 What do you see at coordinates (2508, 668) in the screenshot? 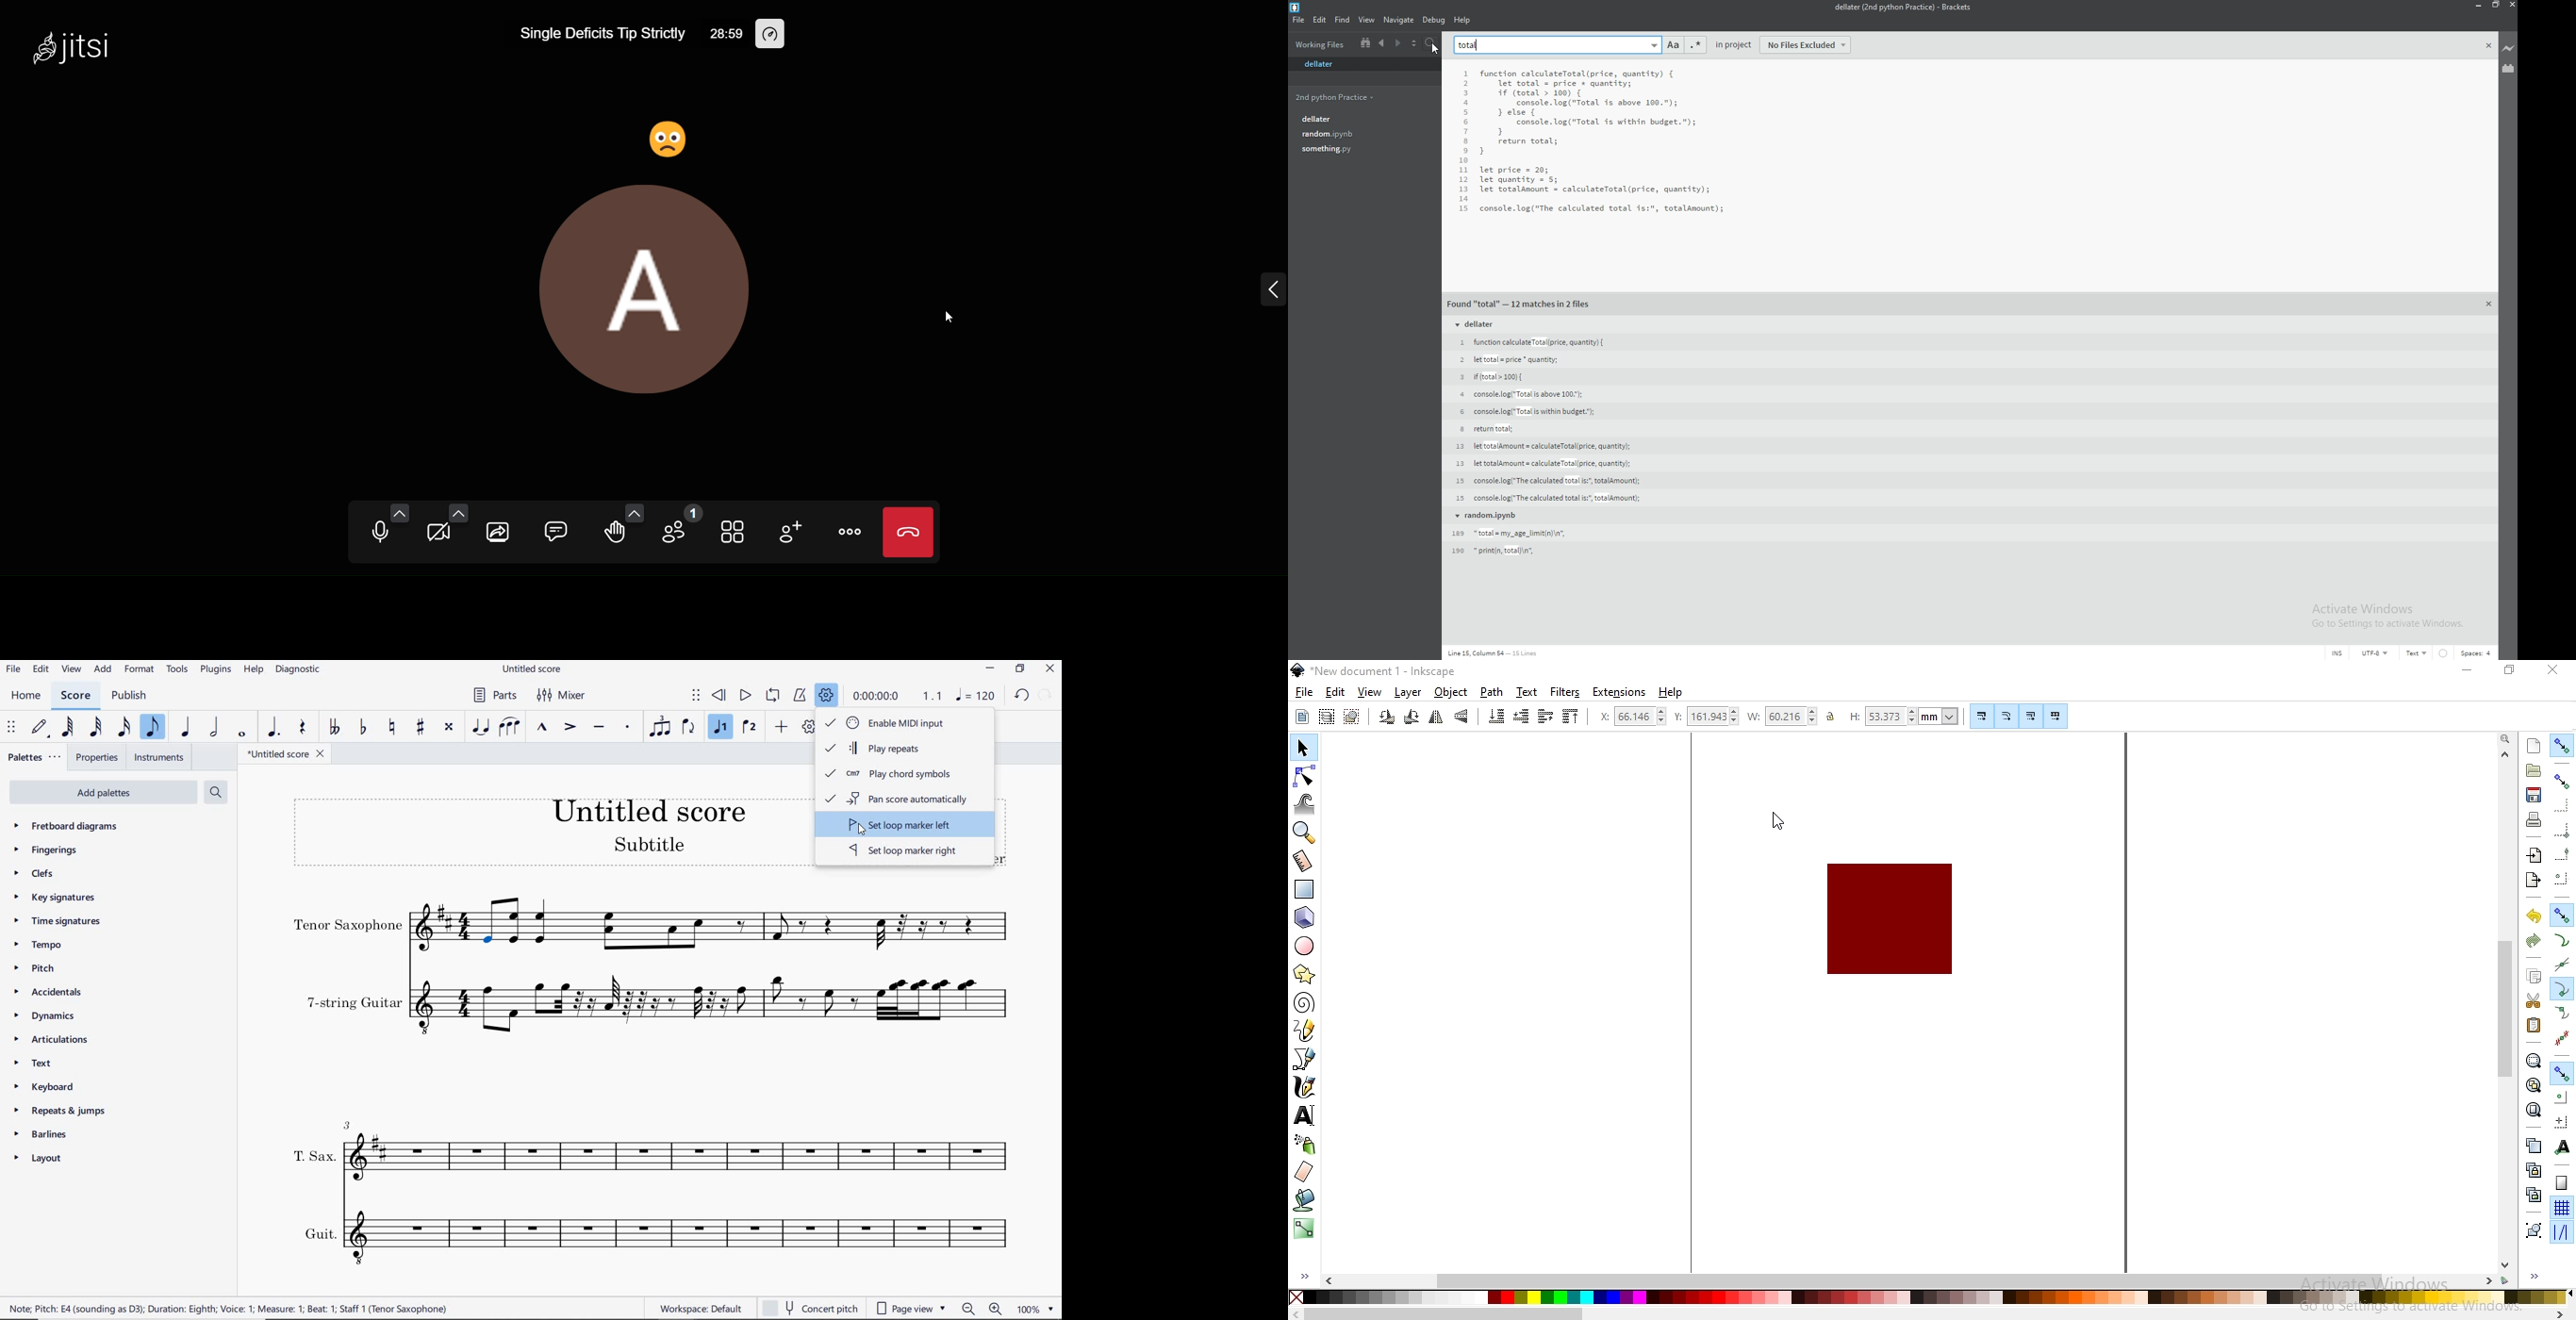
I see `restore down` at bounding box center [2508, 668].